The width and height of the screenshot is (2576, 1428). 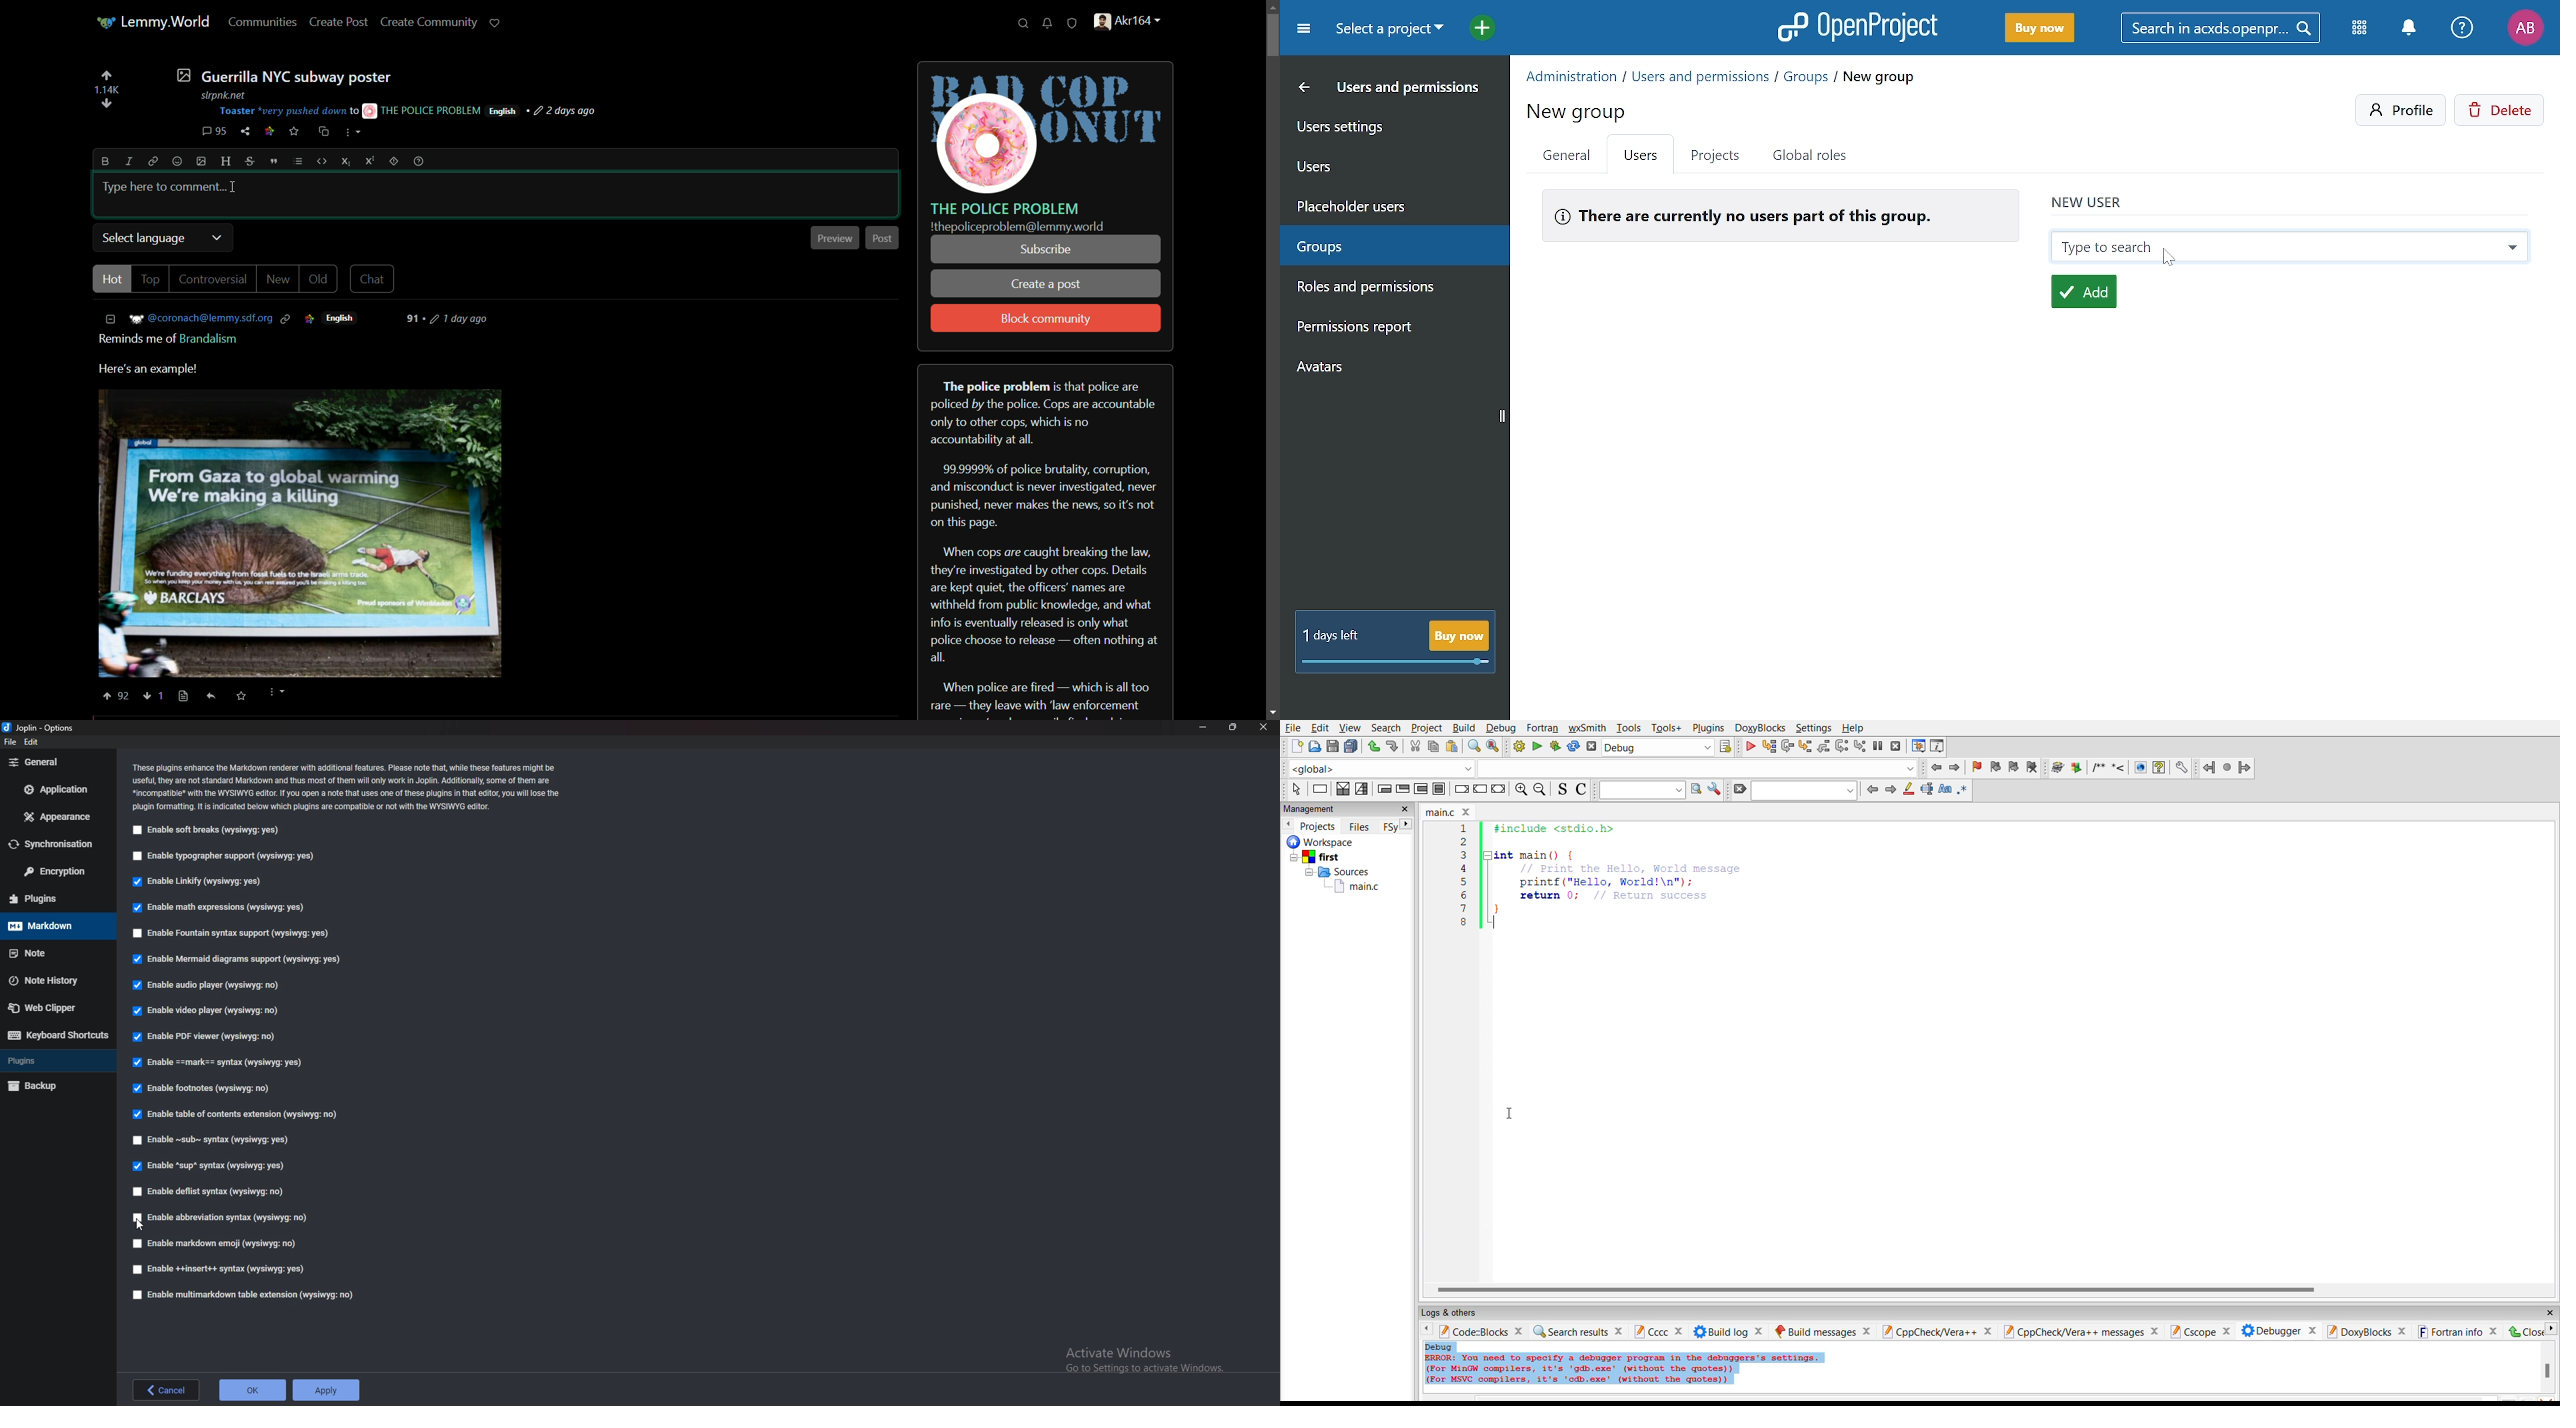 I want to click on highlight, so click(x=1909, y=790).